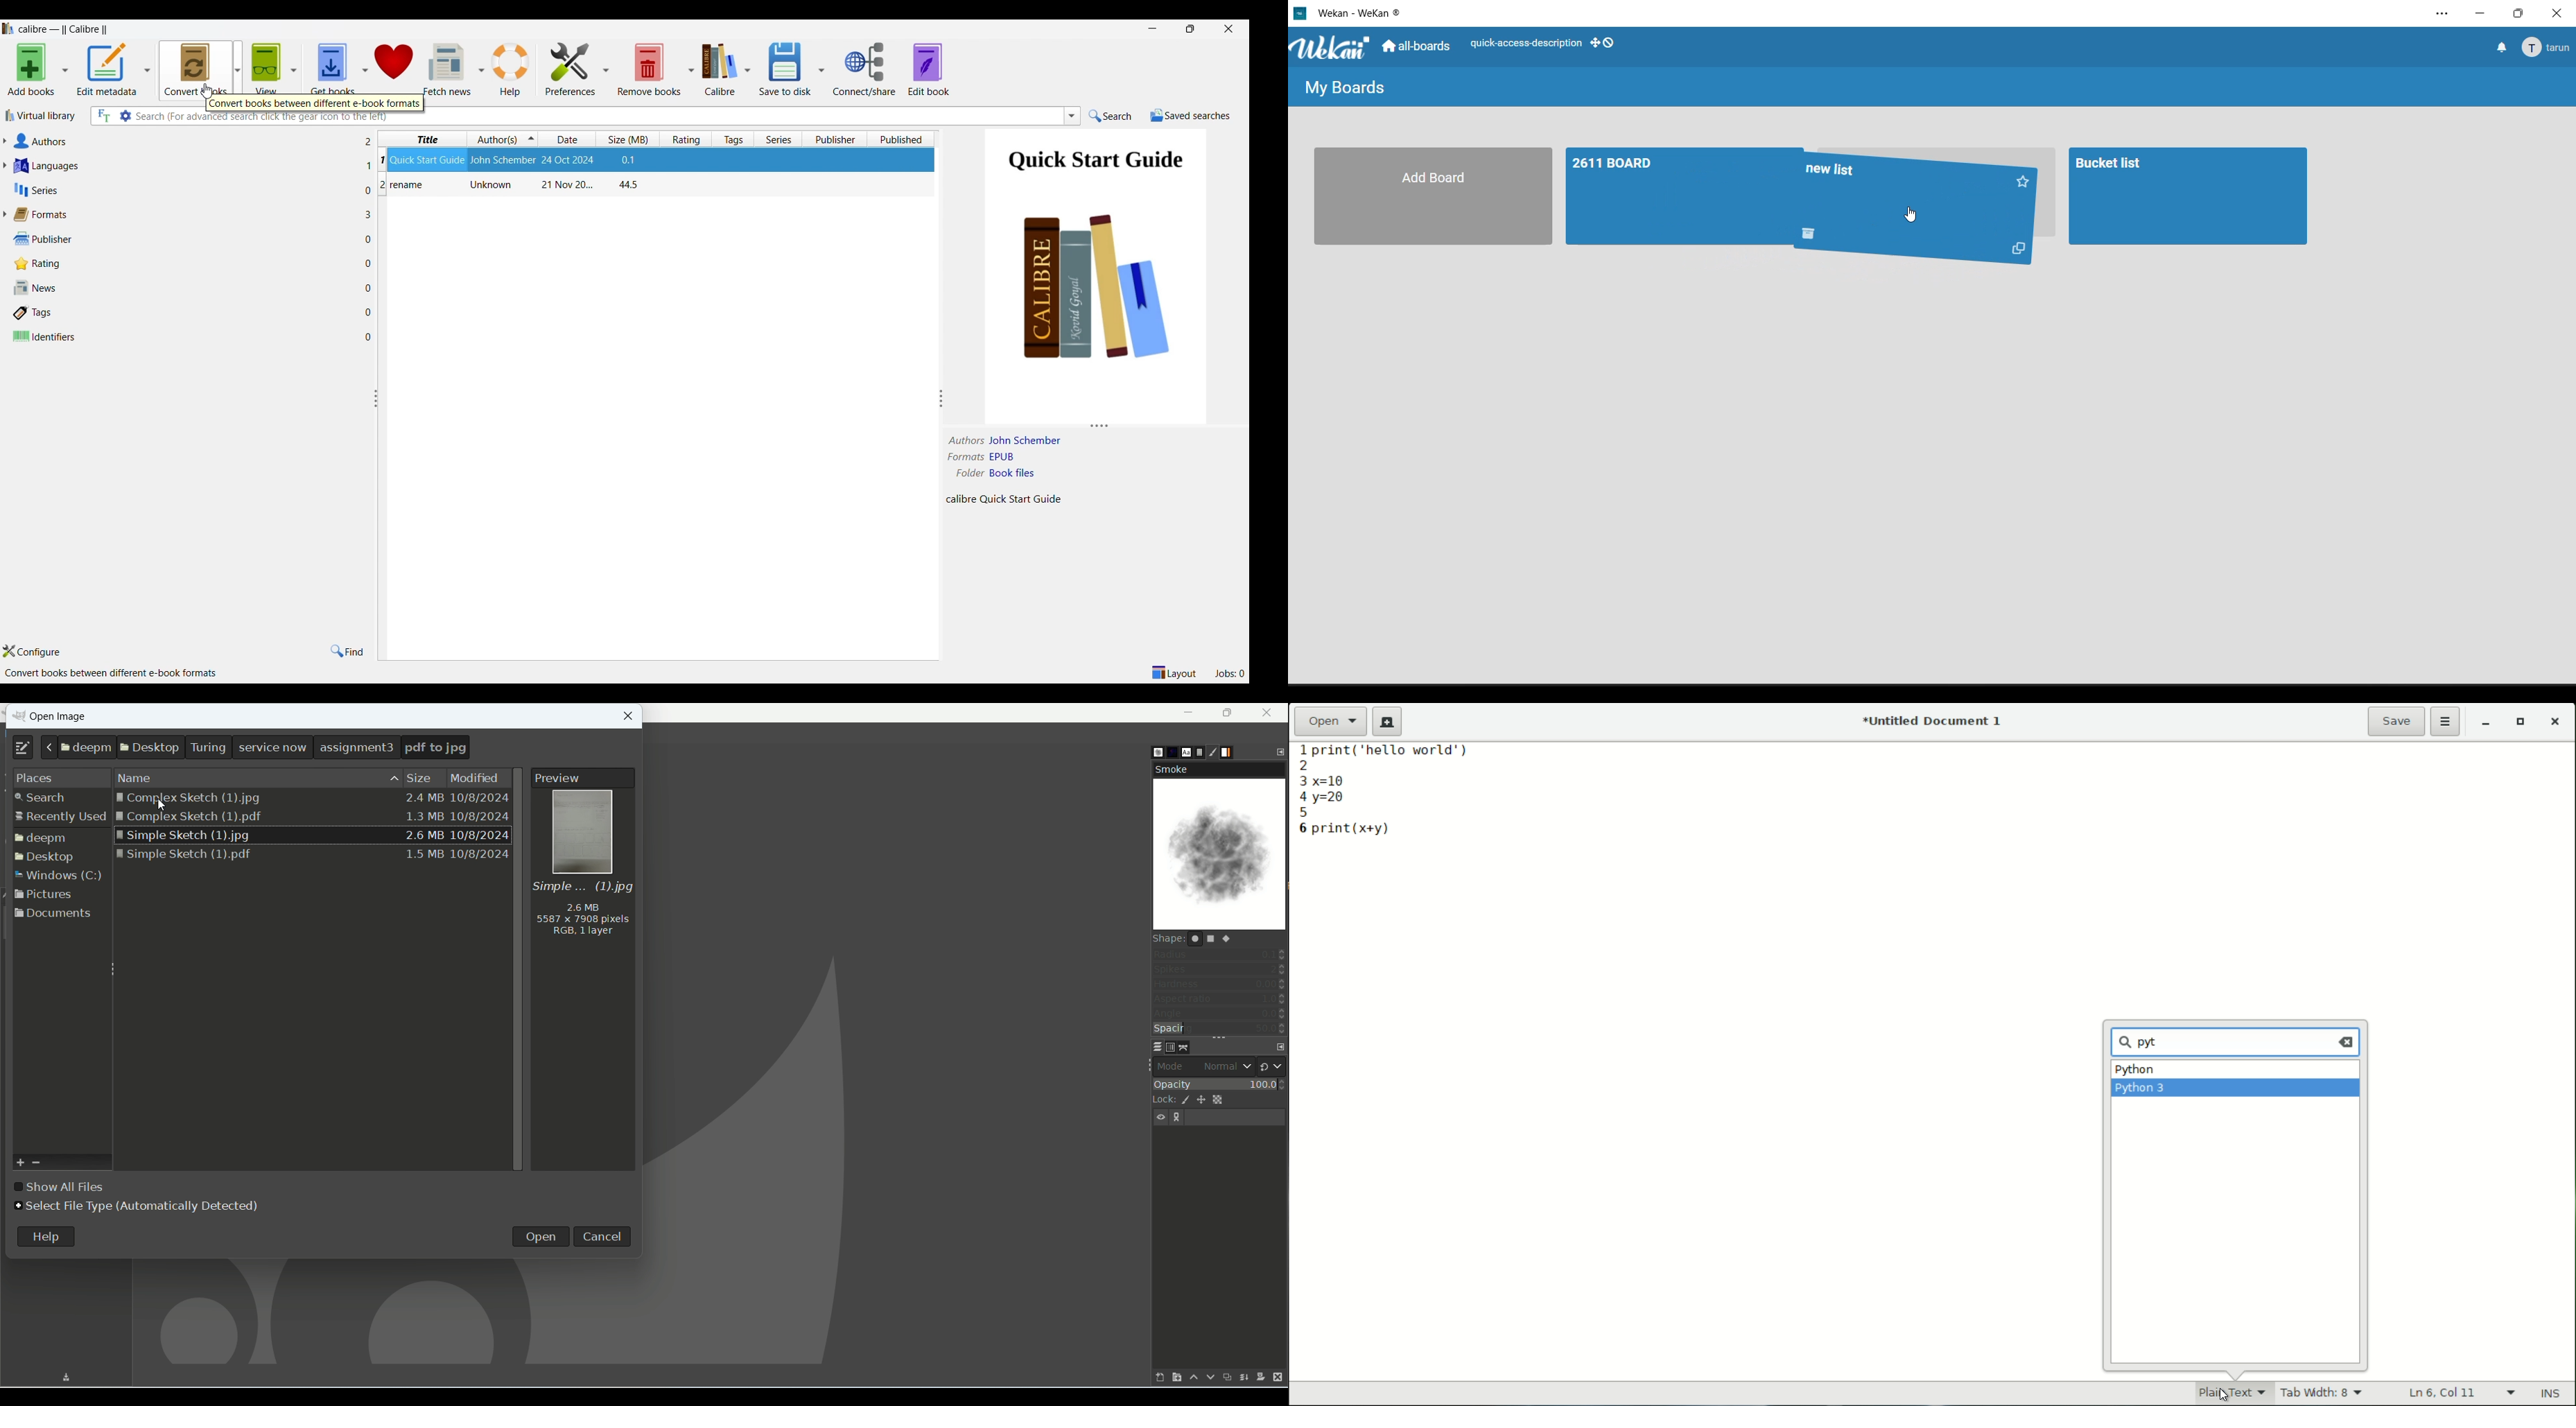  Describe the element at coordinates (482, 68) in the screenshot. I see `Fetch news options` at that location.